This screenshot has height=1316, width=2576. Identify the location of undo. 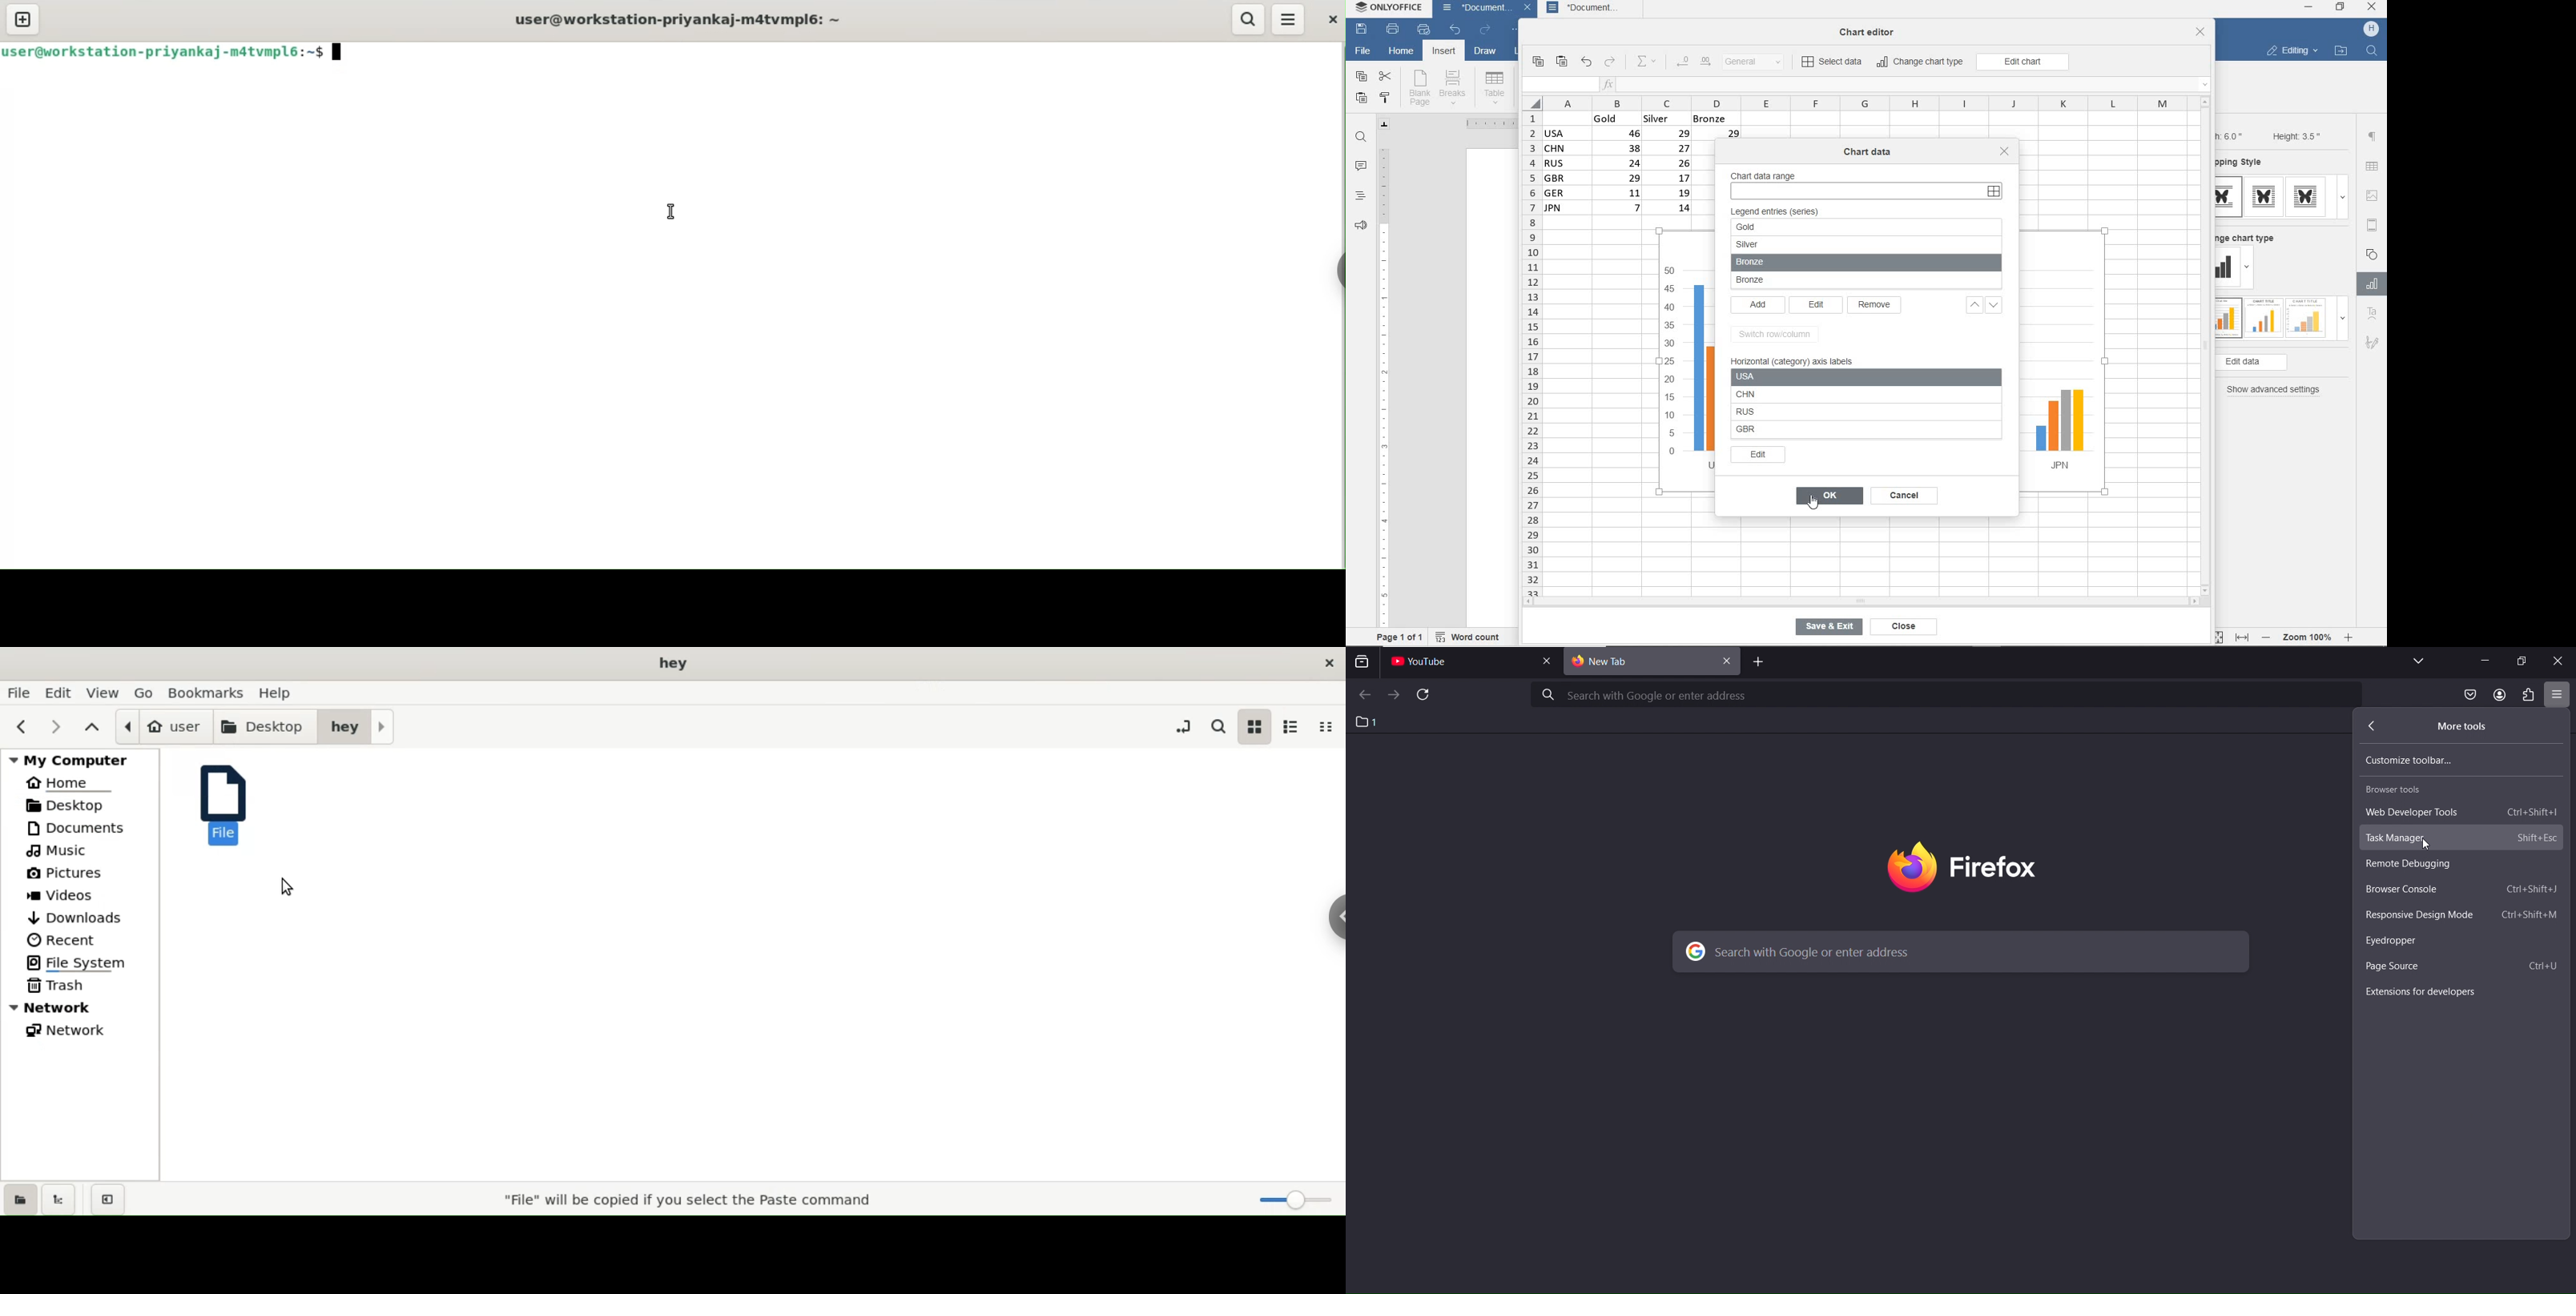
(1455, 30).